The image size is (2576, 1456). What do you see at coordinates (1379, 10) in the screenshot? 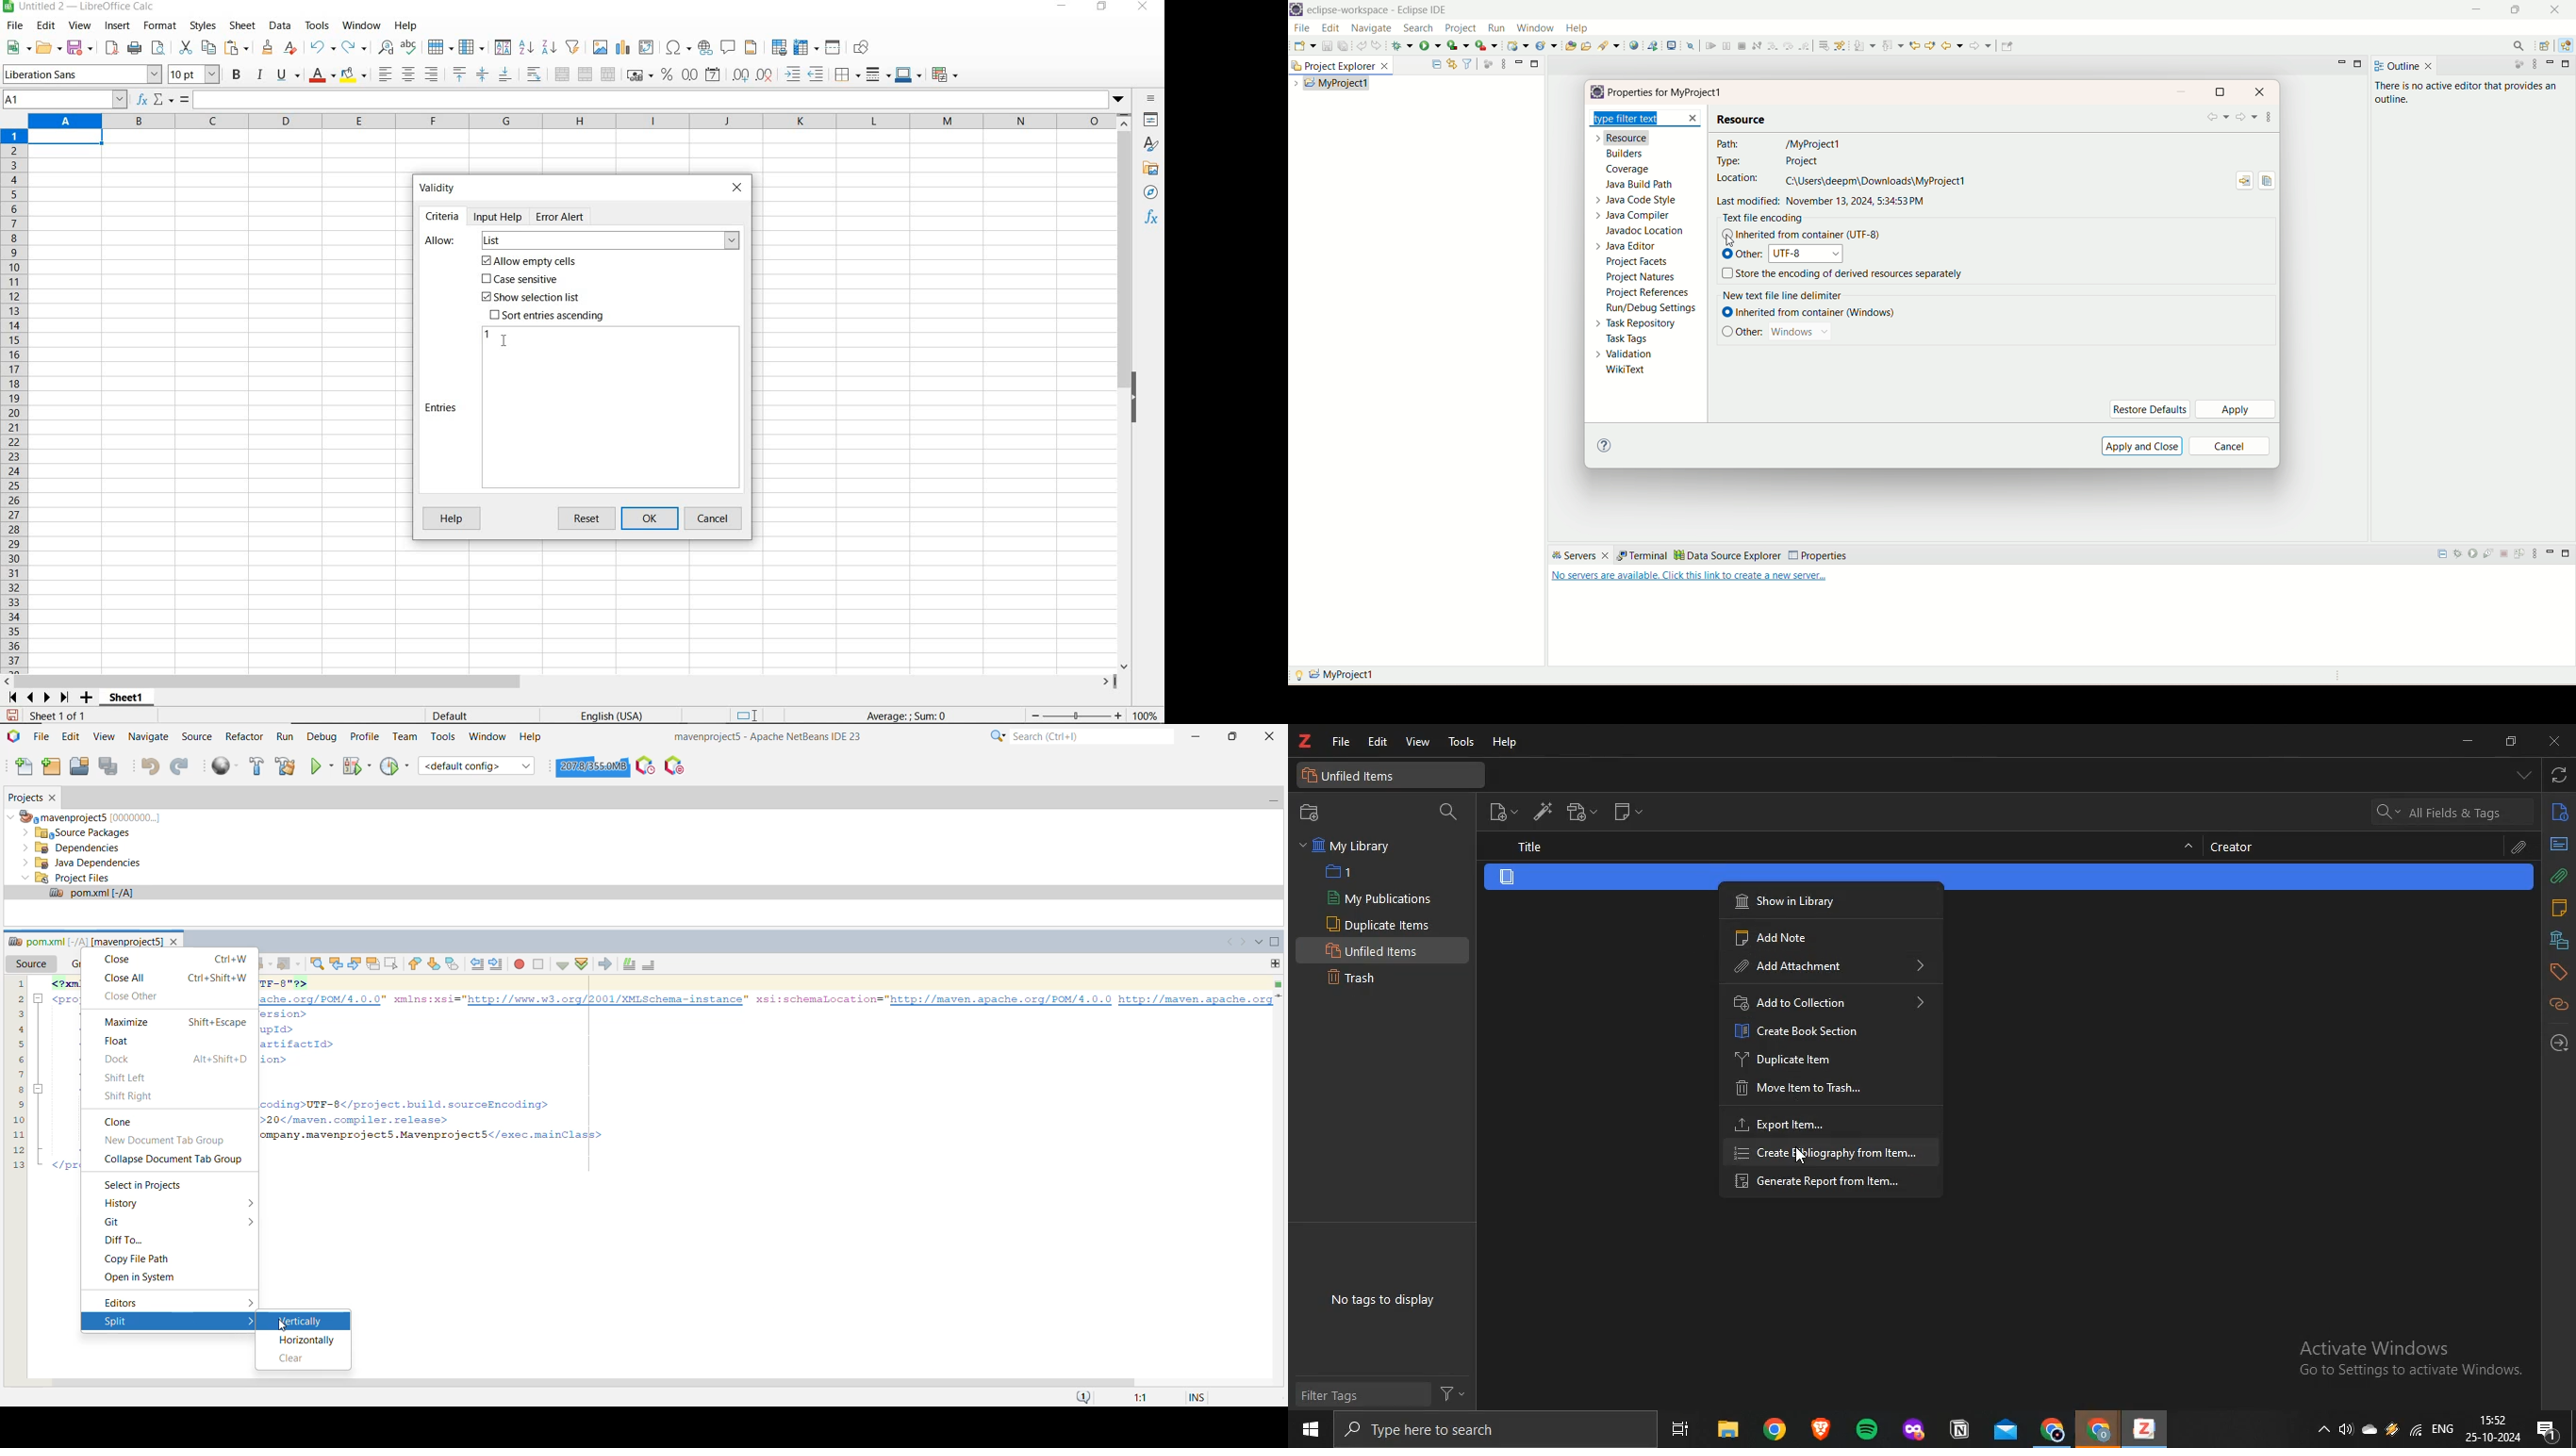
I see `eclipse-workspace-Eclipse IDE` at bounding box center [1379, 10].